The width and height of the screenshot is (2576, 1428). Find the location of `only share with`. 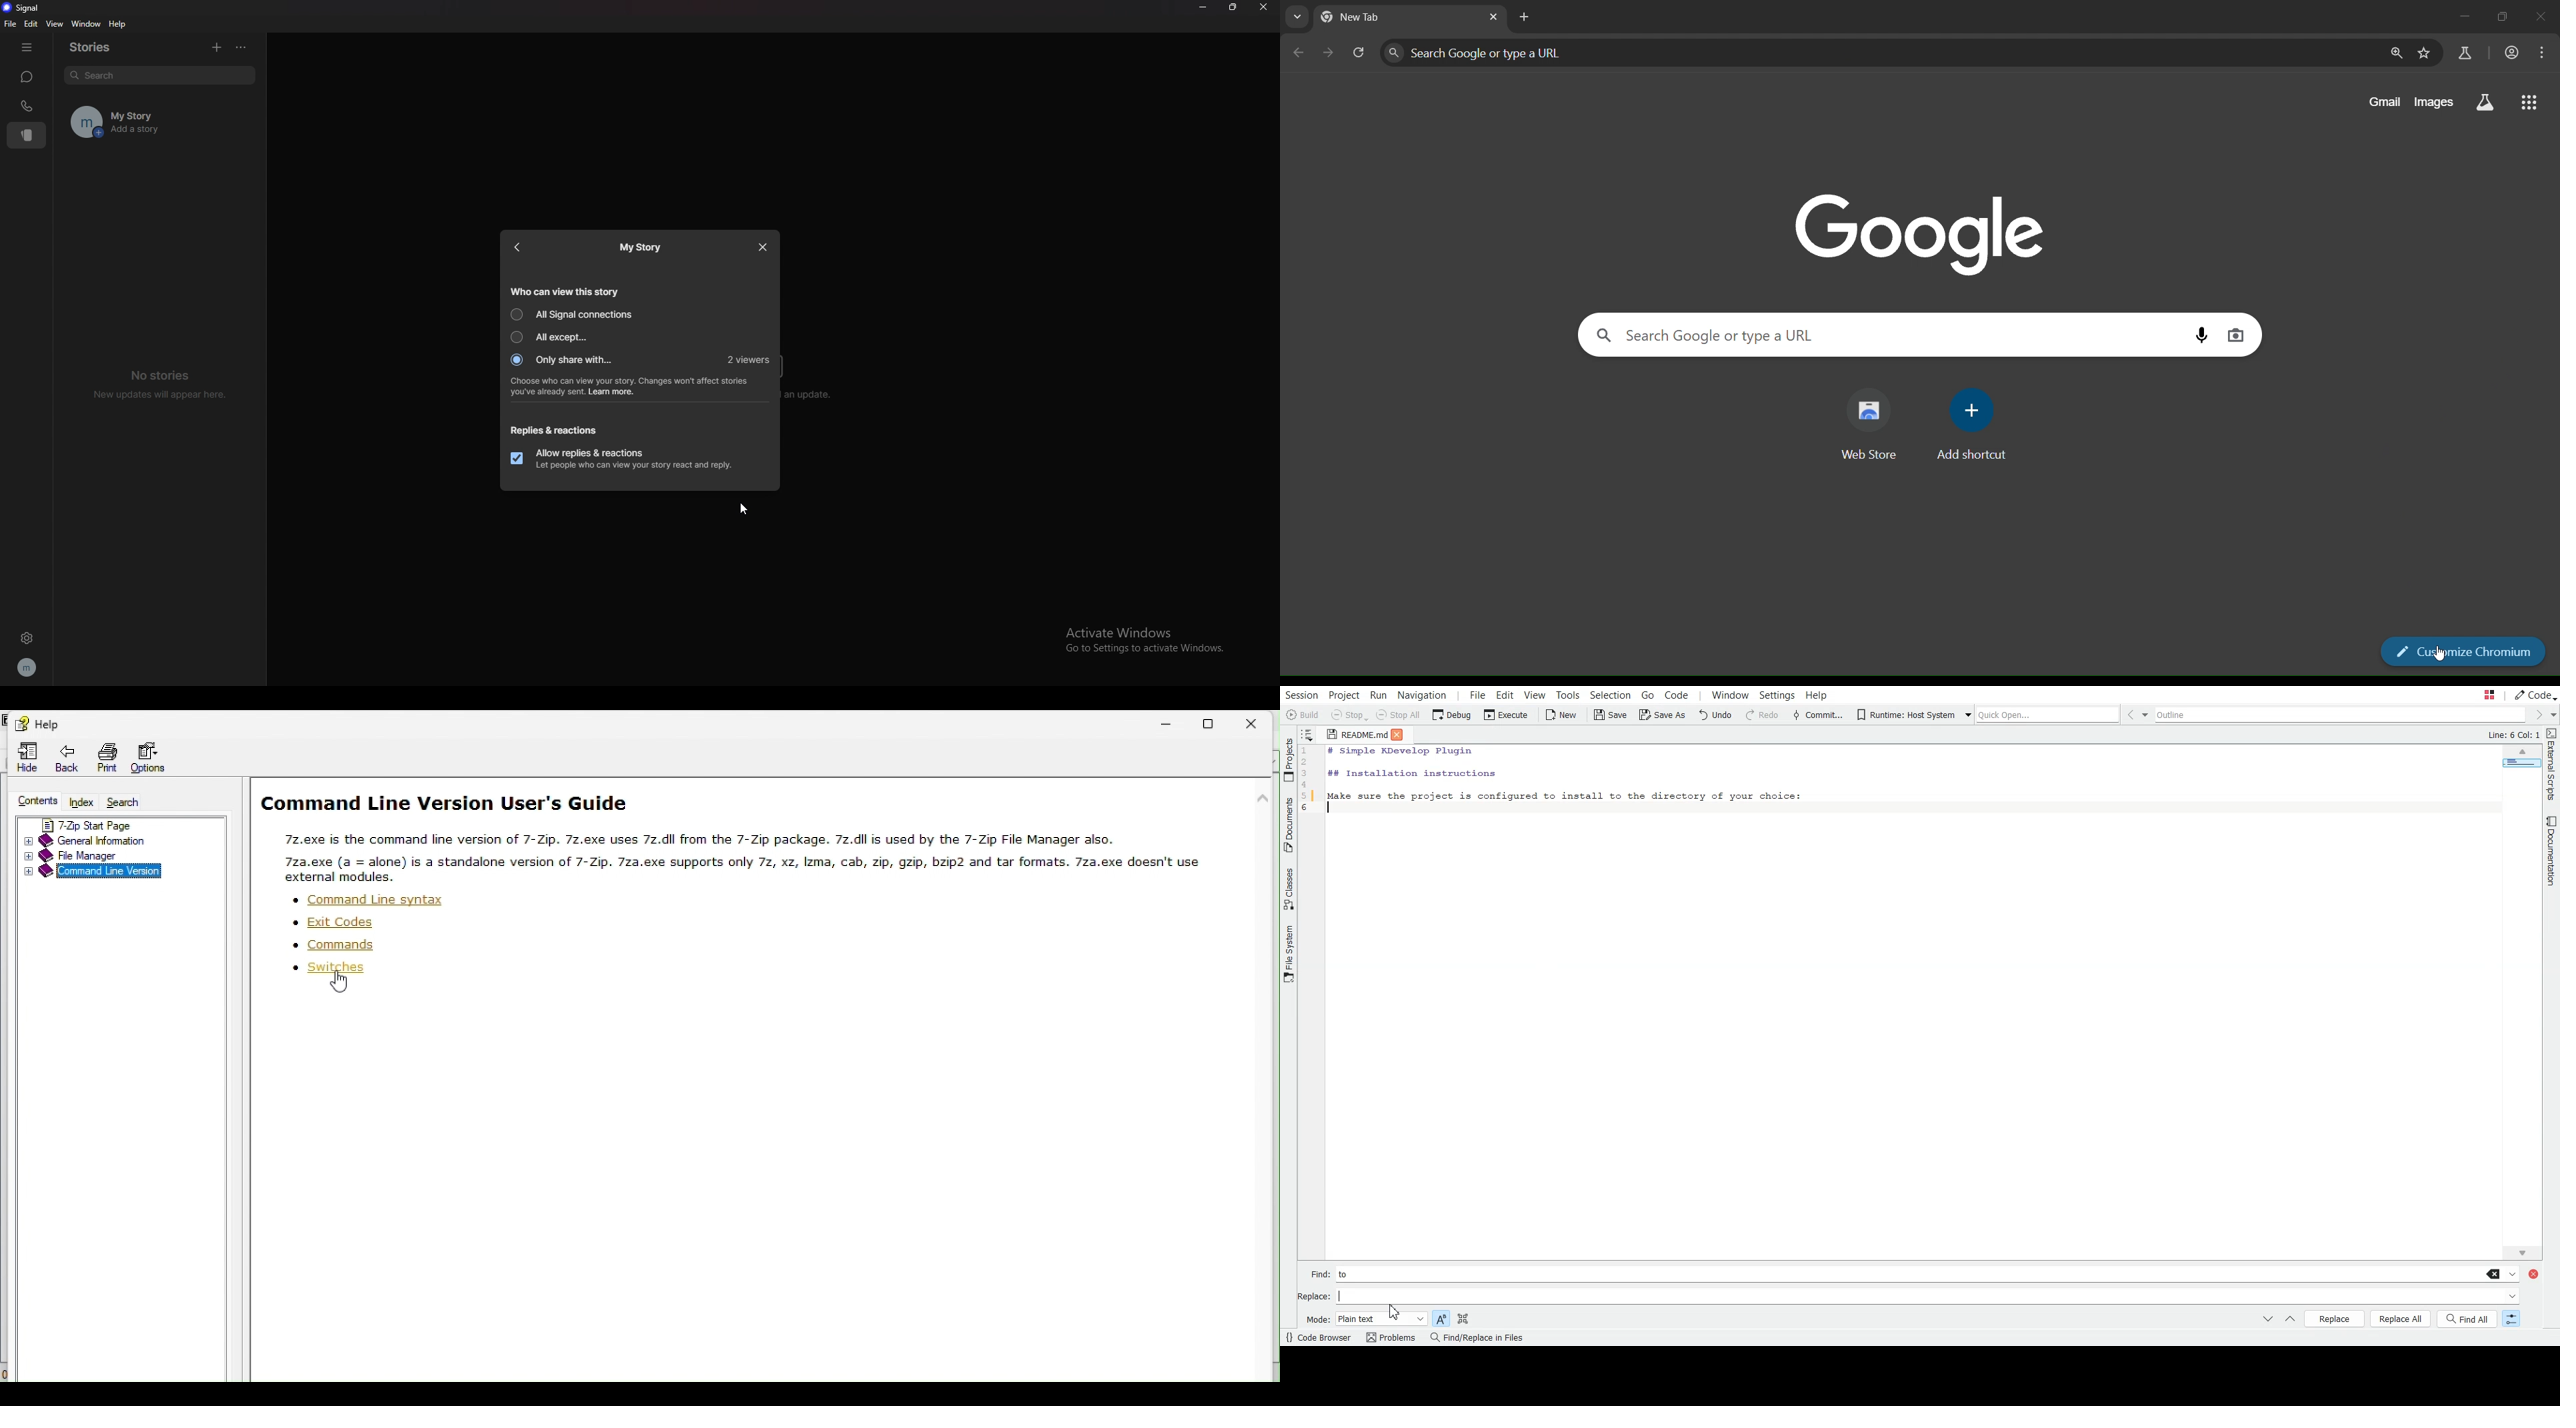

only share with is located at coordinates (563, 360).